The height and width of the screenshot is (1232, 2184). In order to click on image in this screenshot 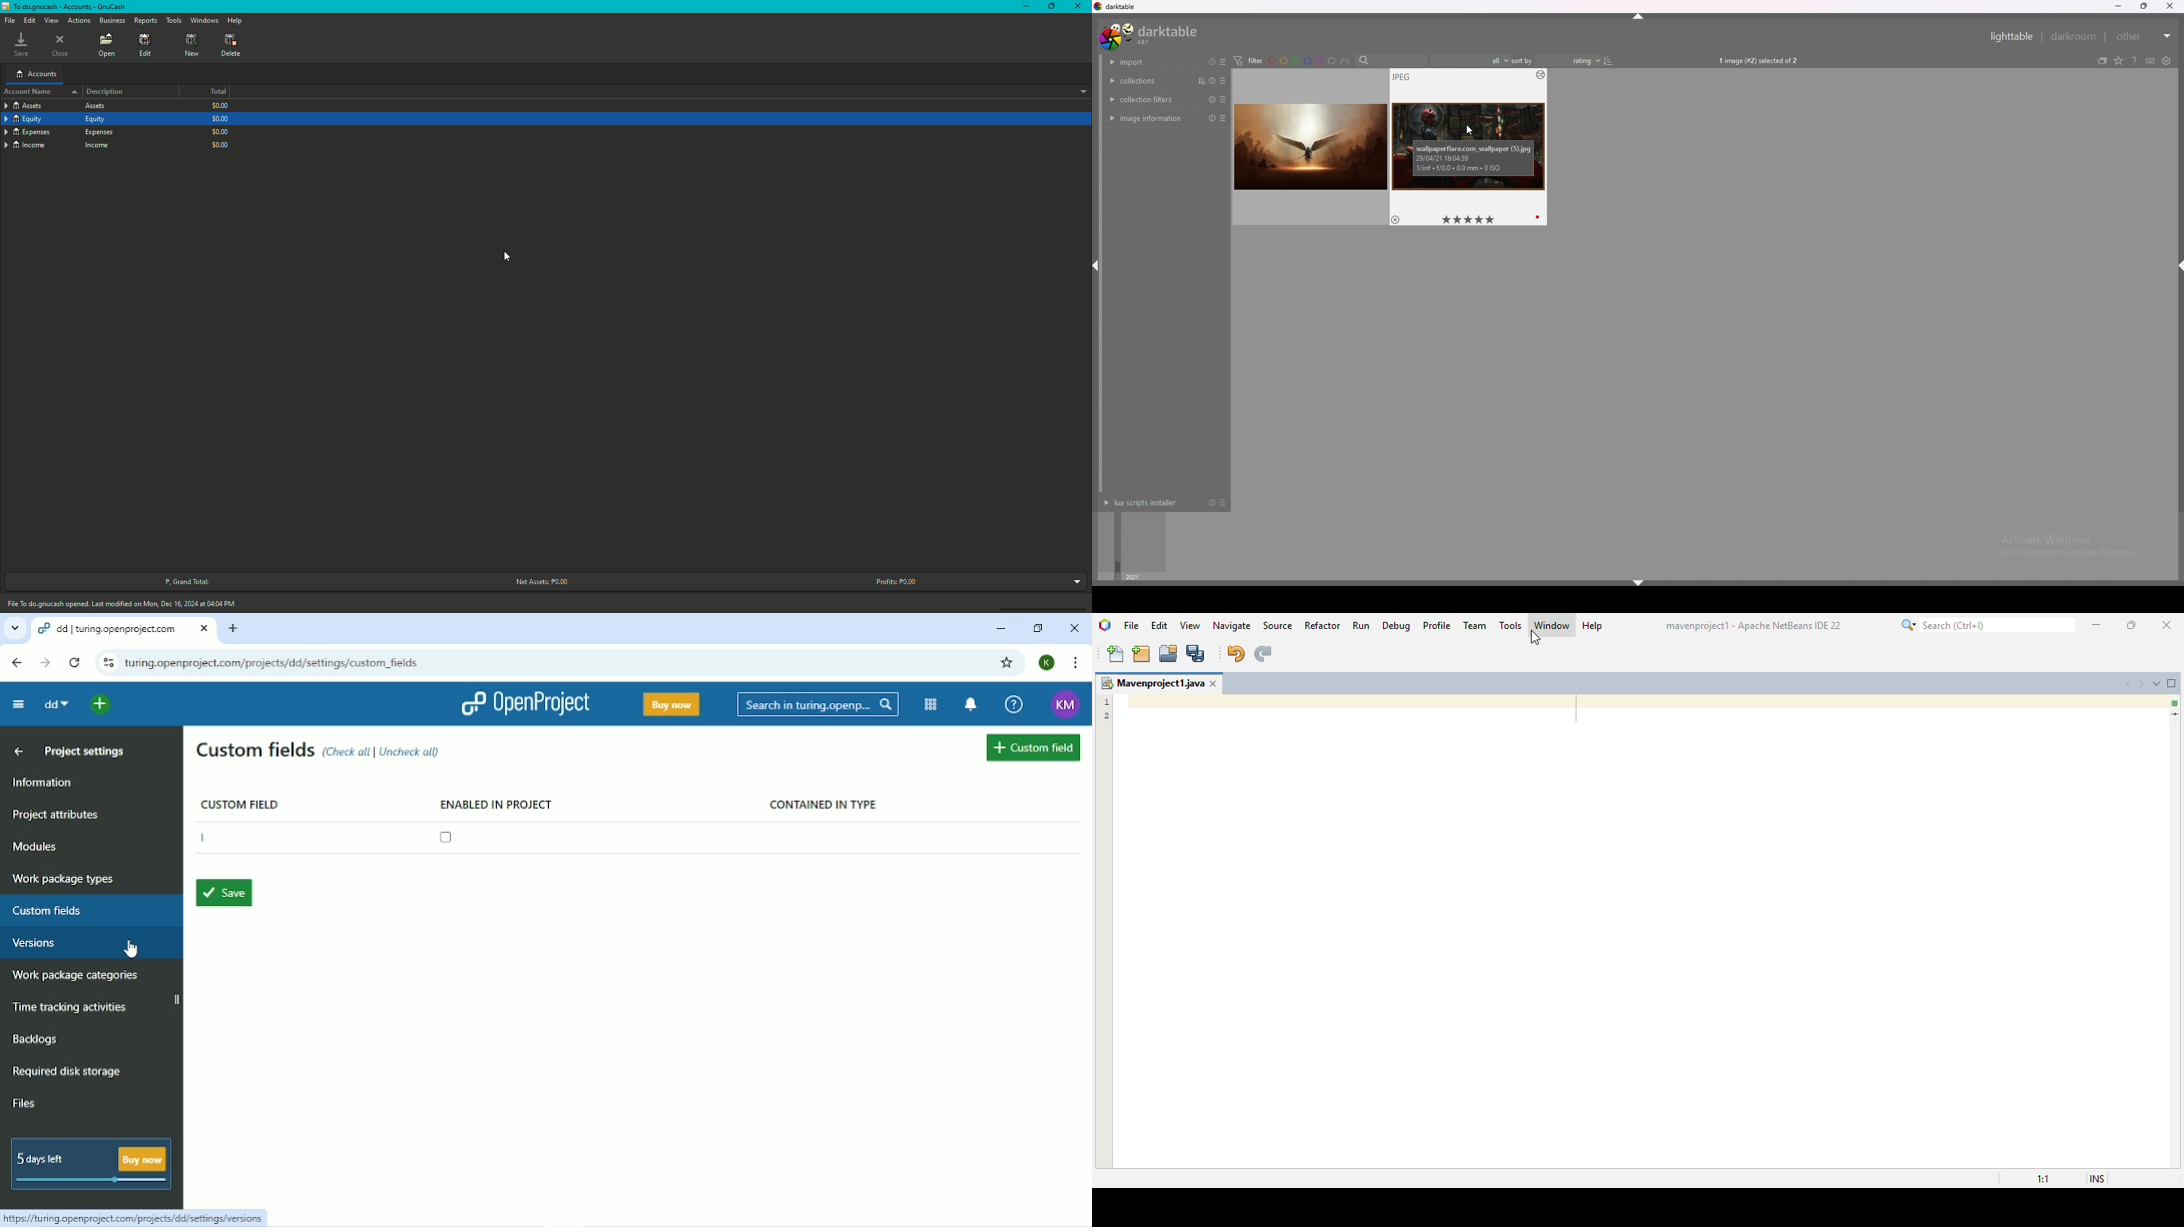, I will do `click(1469, 149)`.